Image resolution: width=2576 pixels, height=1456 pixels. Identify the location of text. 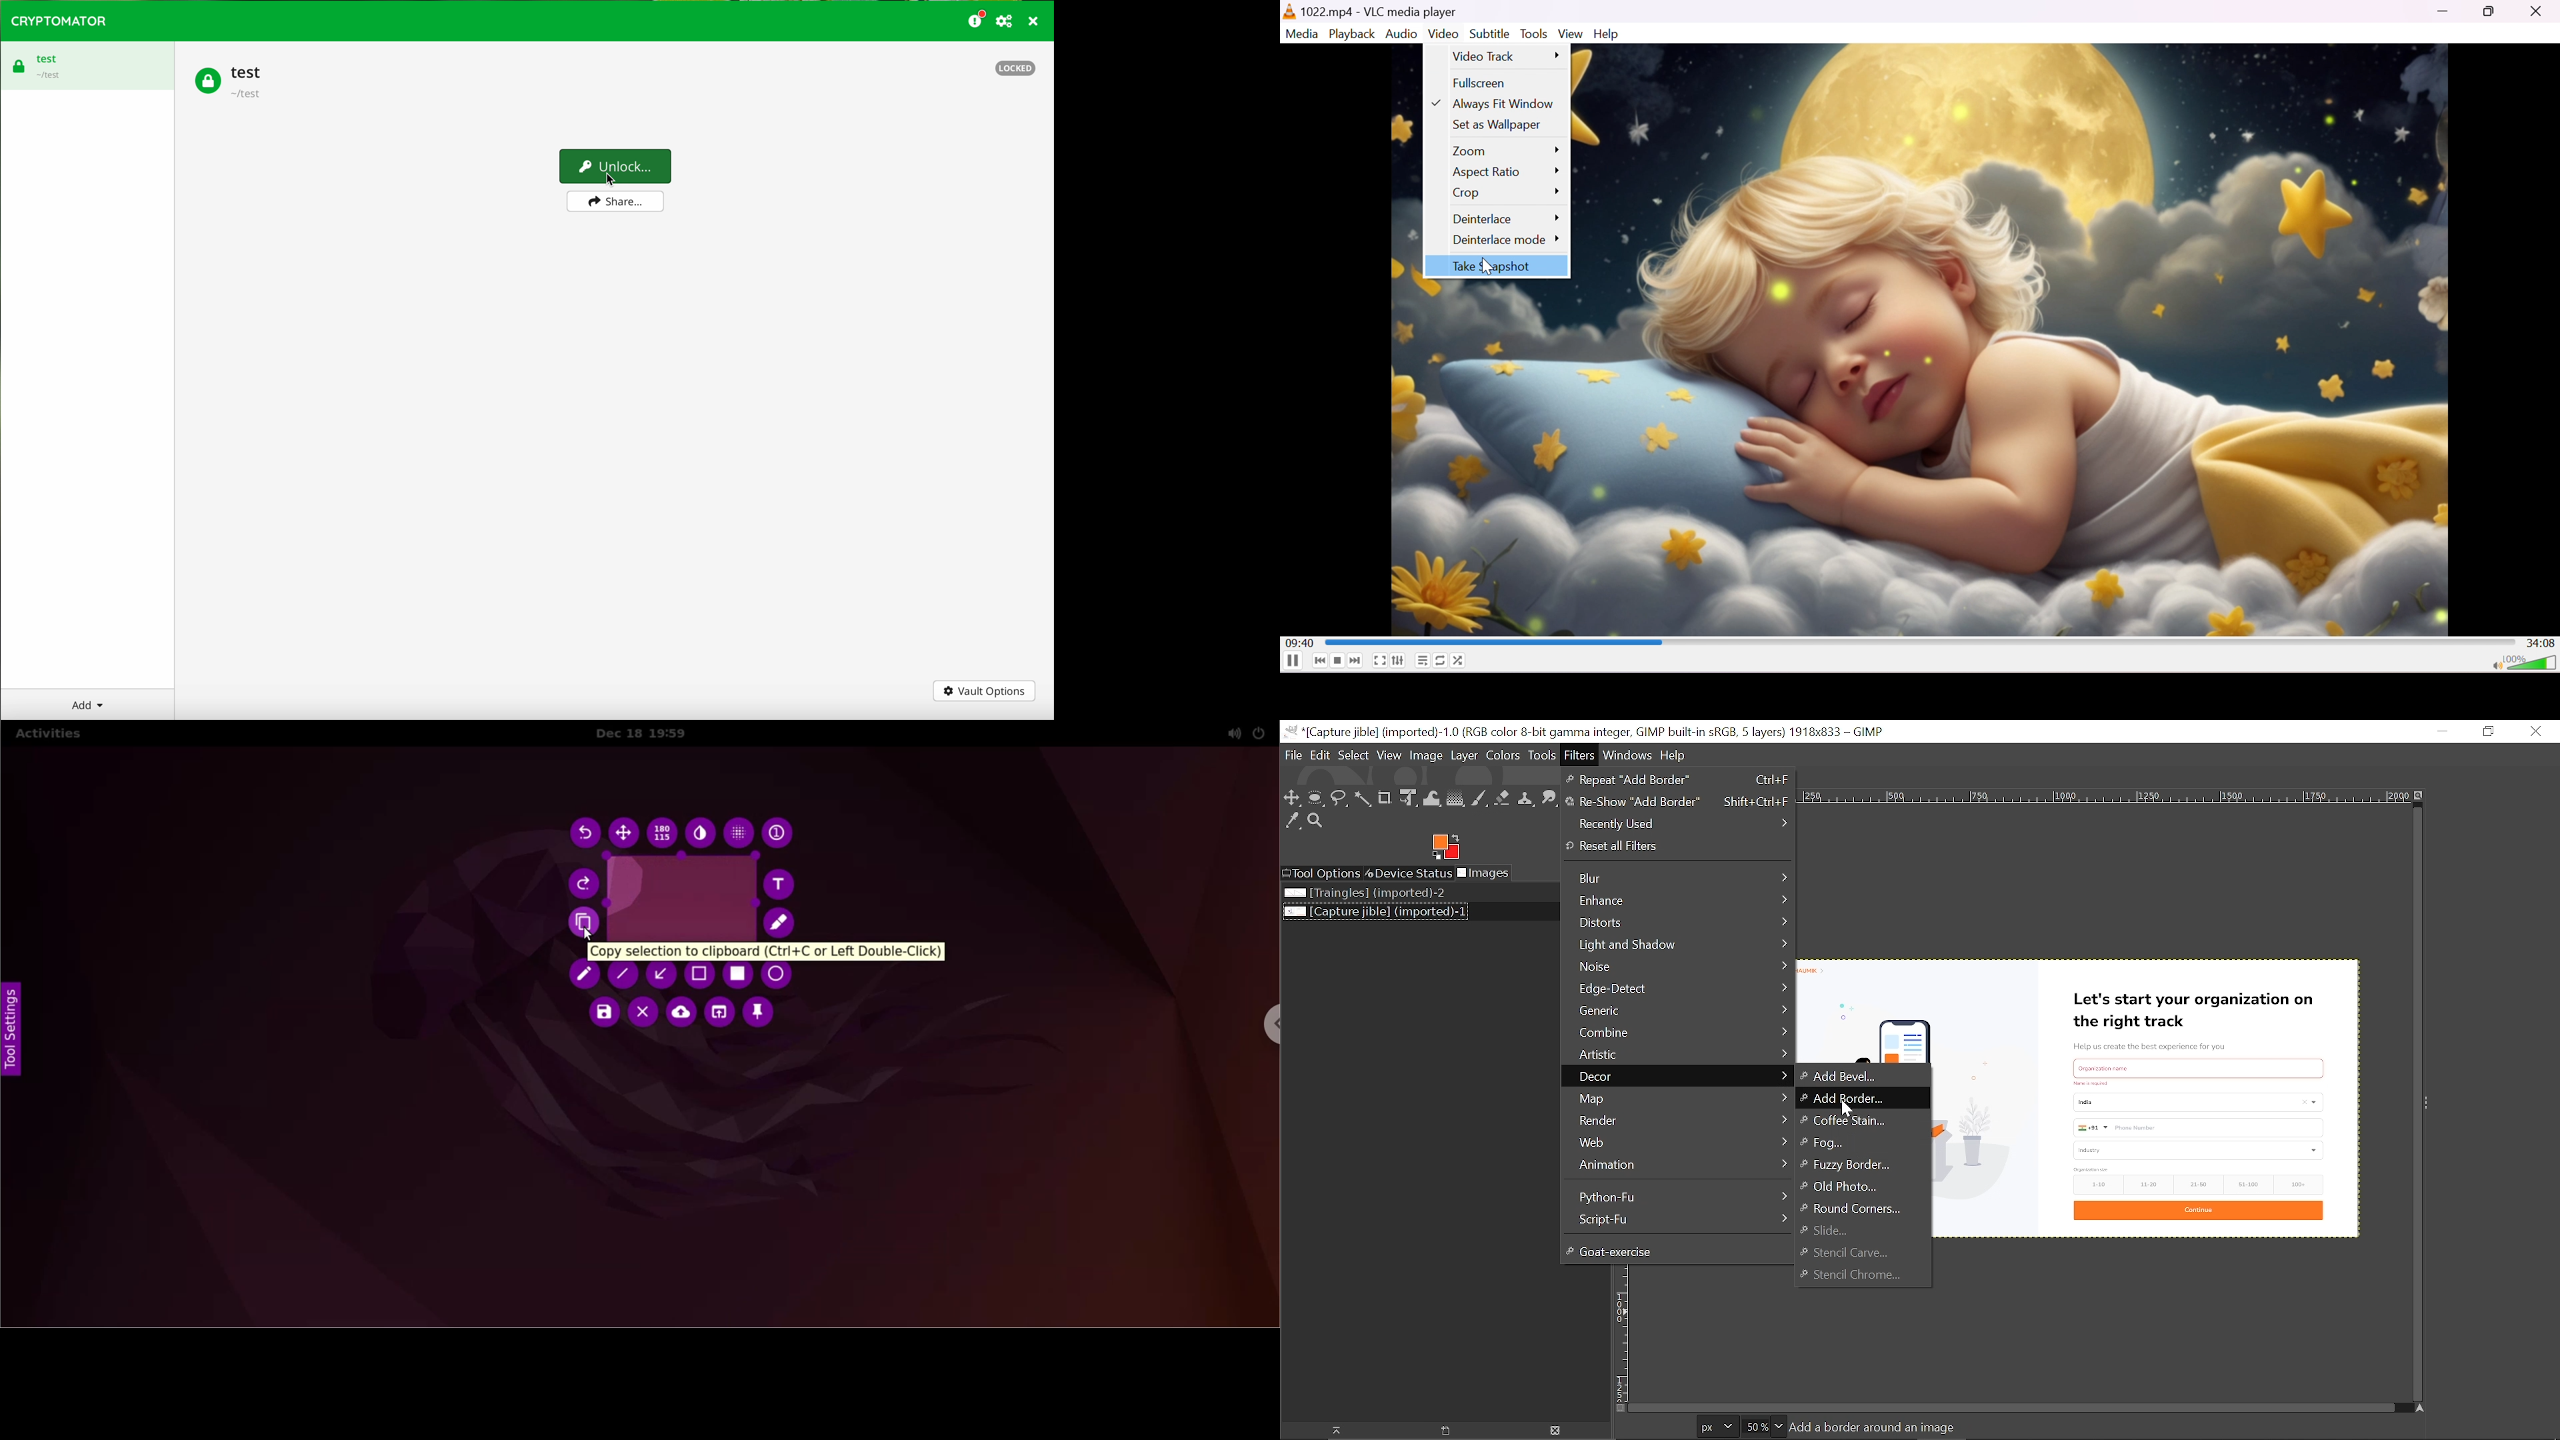
(2093, 1168).